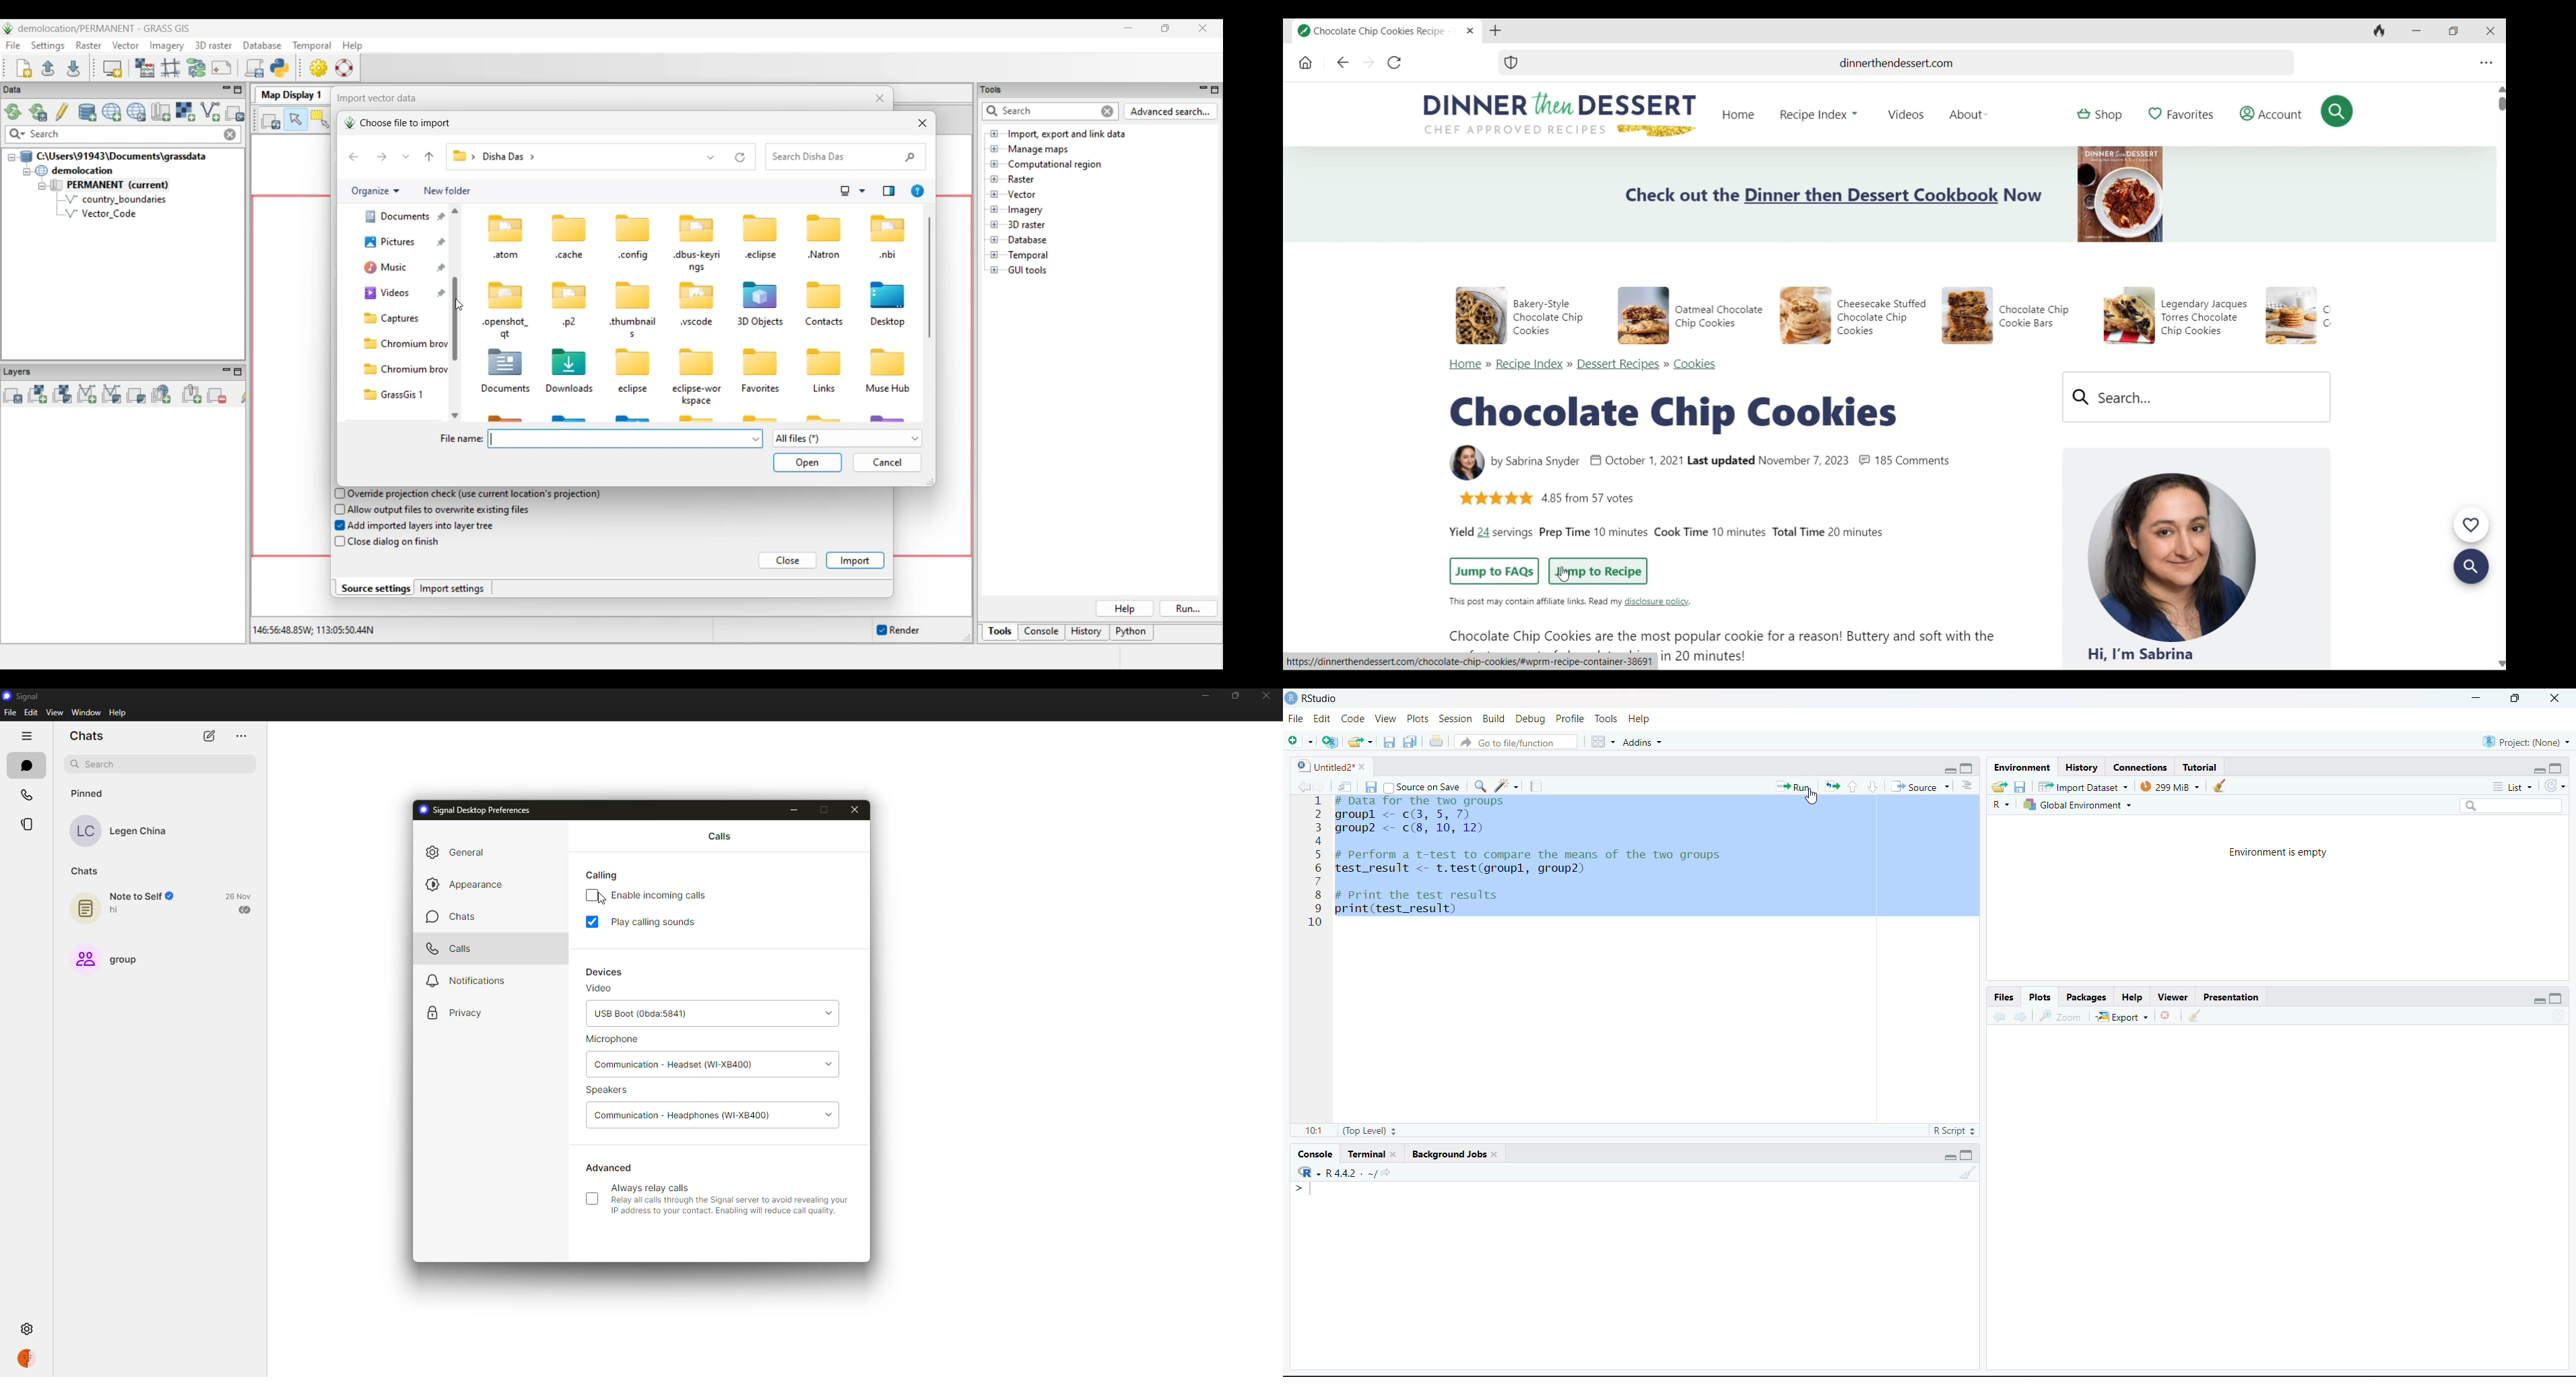  I want to click on compile report, so click(1534, 786).